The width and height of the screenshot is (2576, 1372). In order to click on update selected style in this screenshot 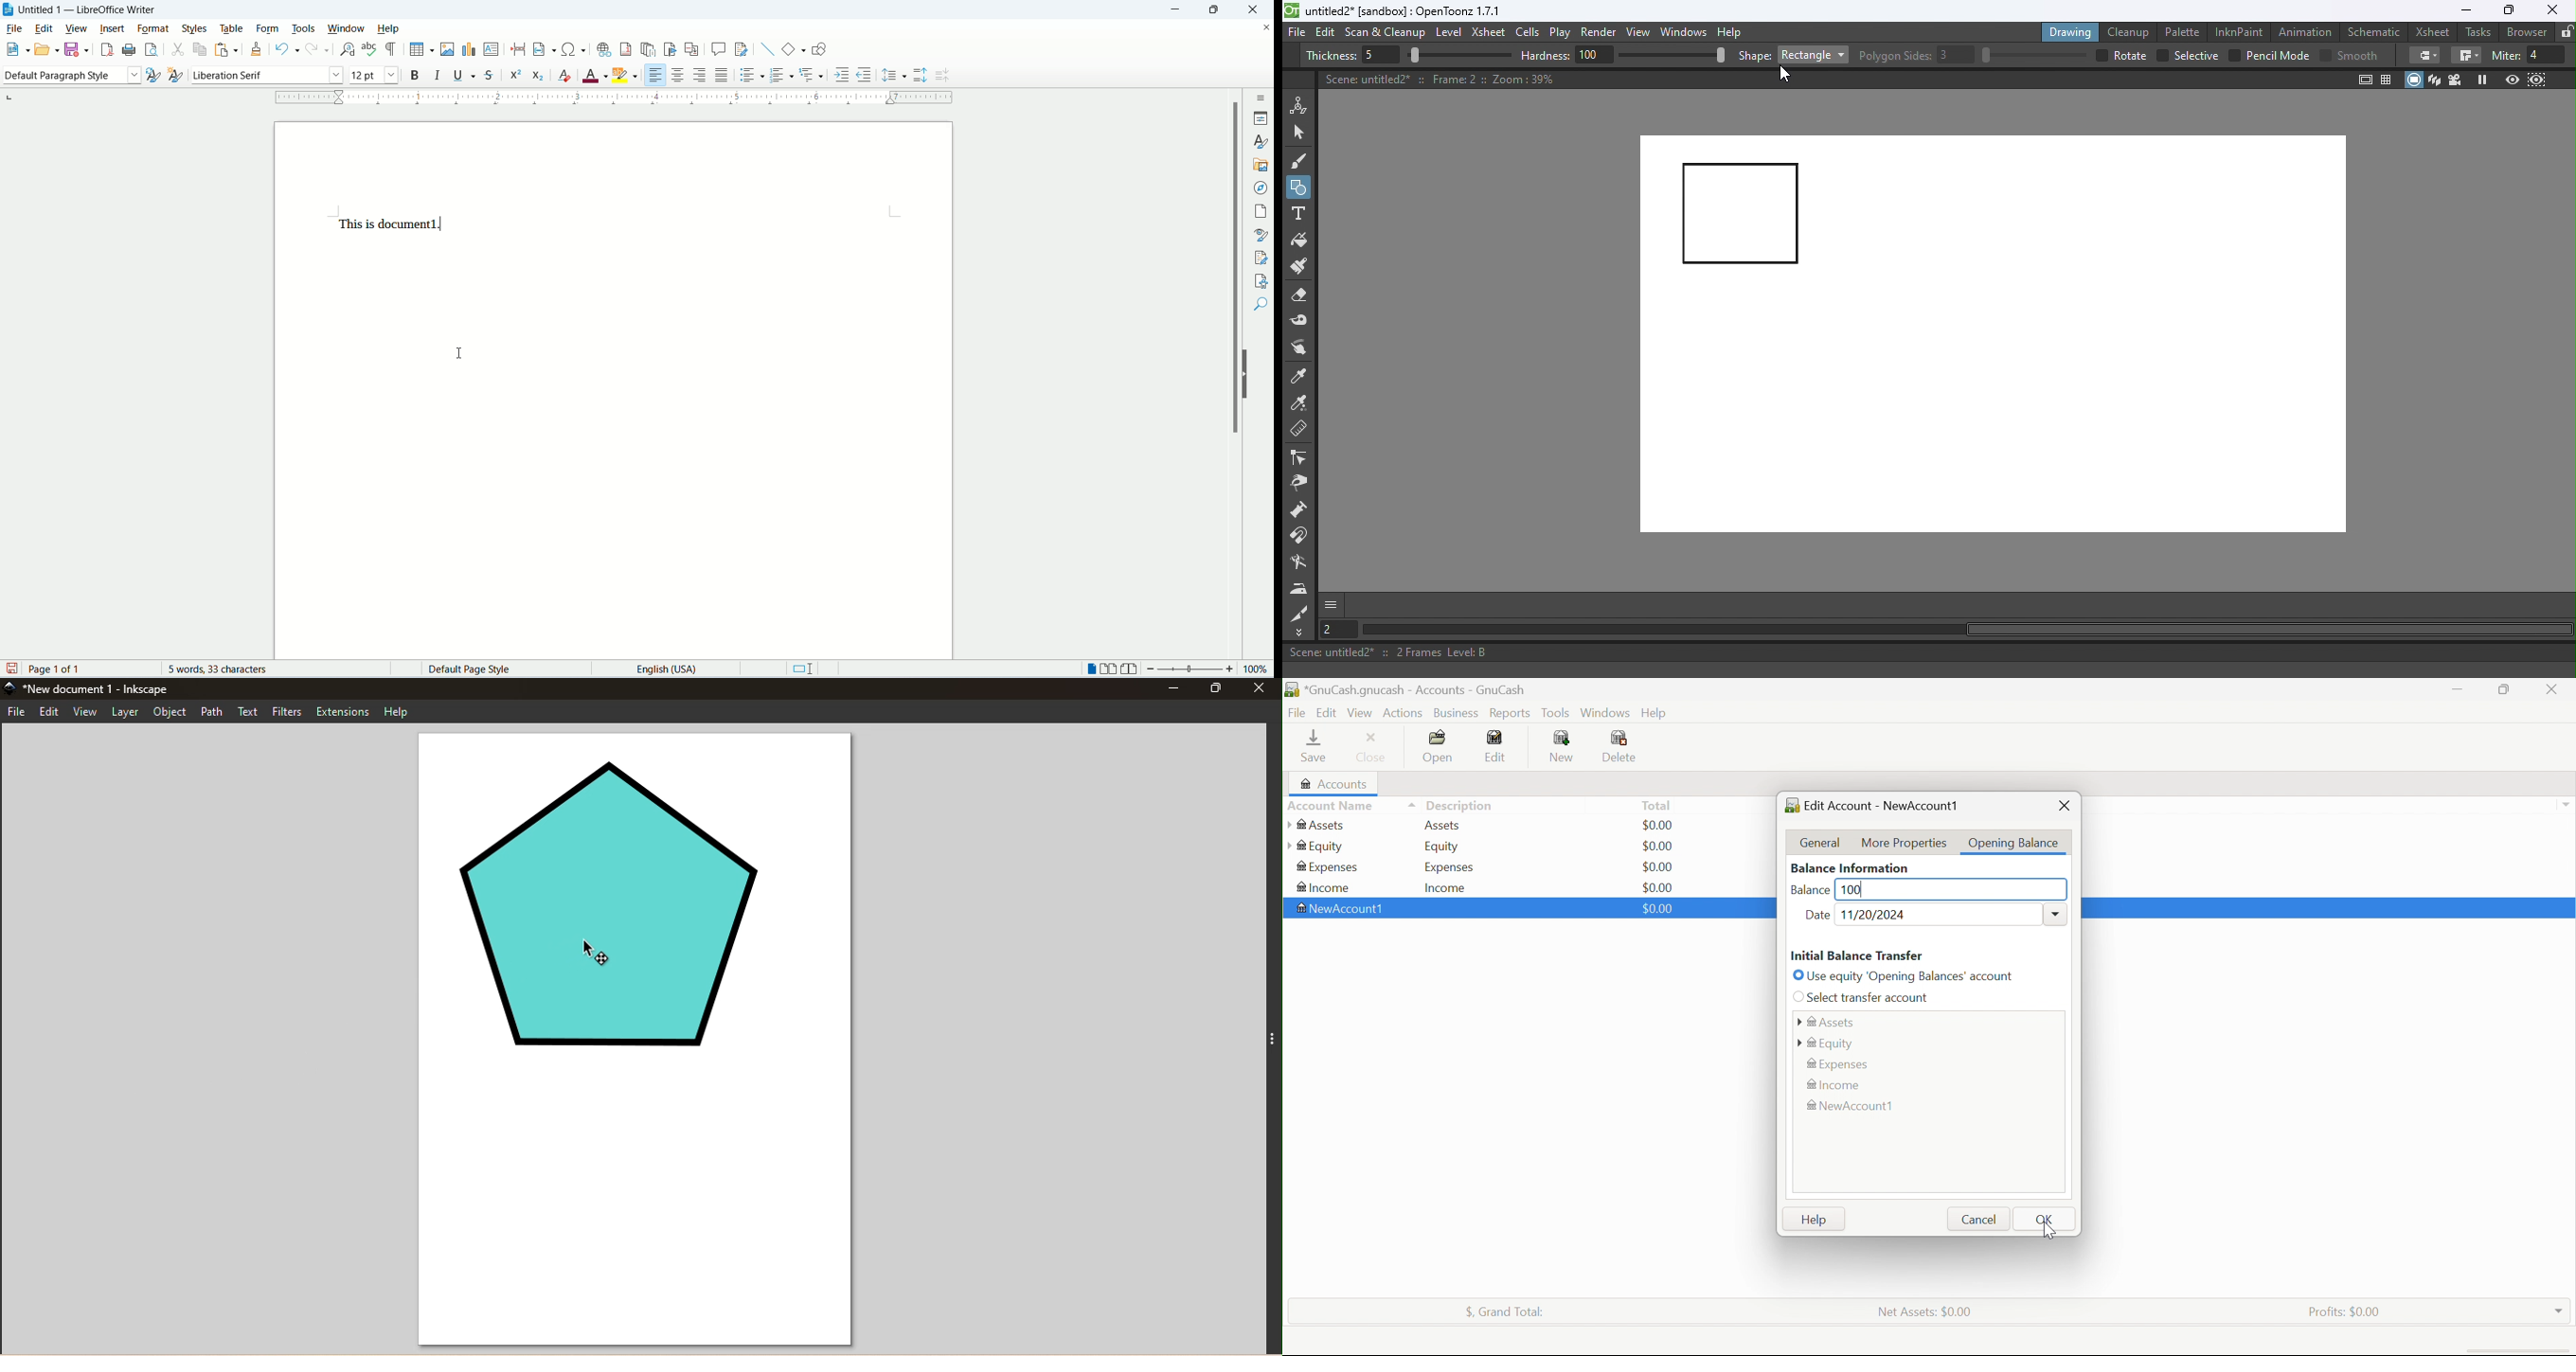, I will do `click(151, 75)`.